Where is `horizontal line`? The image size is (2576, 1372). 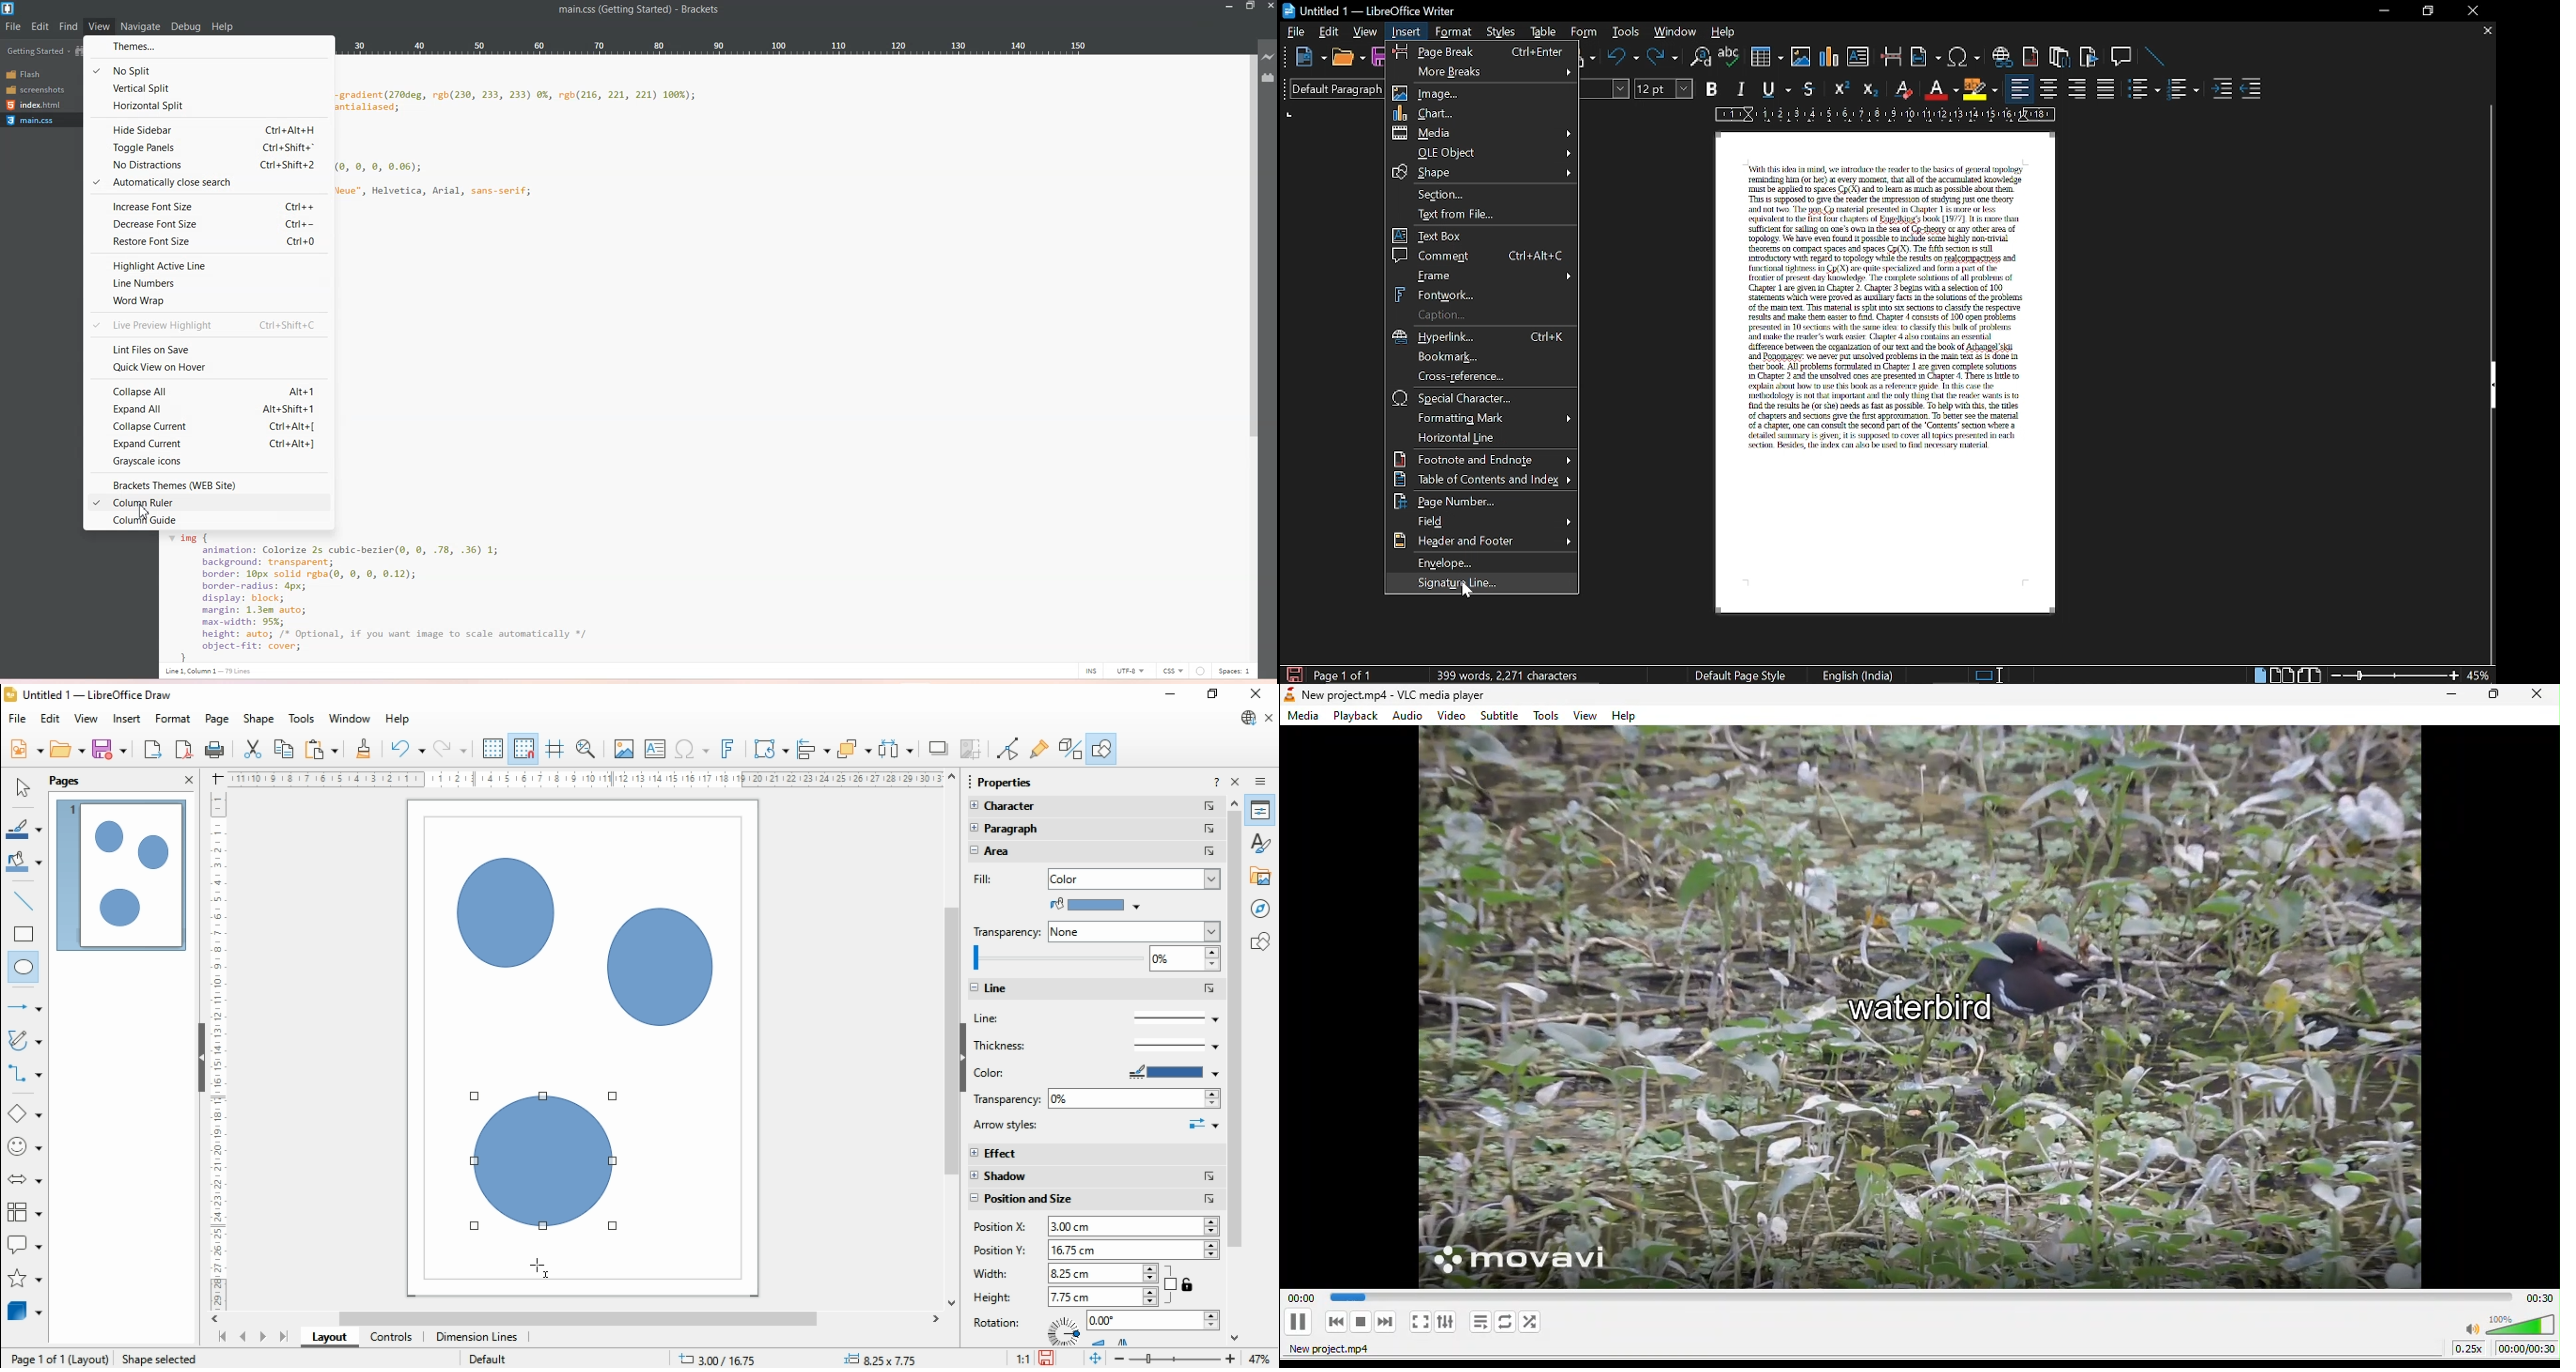
horizontal line is located at coordinates (1480, 439).